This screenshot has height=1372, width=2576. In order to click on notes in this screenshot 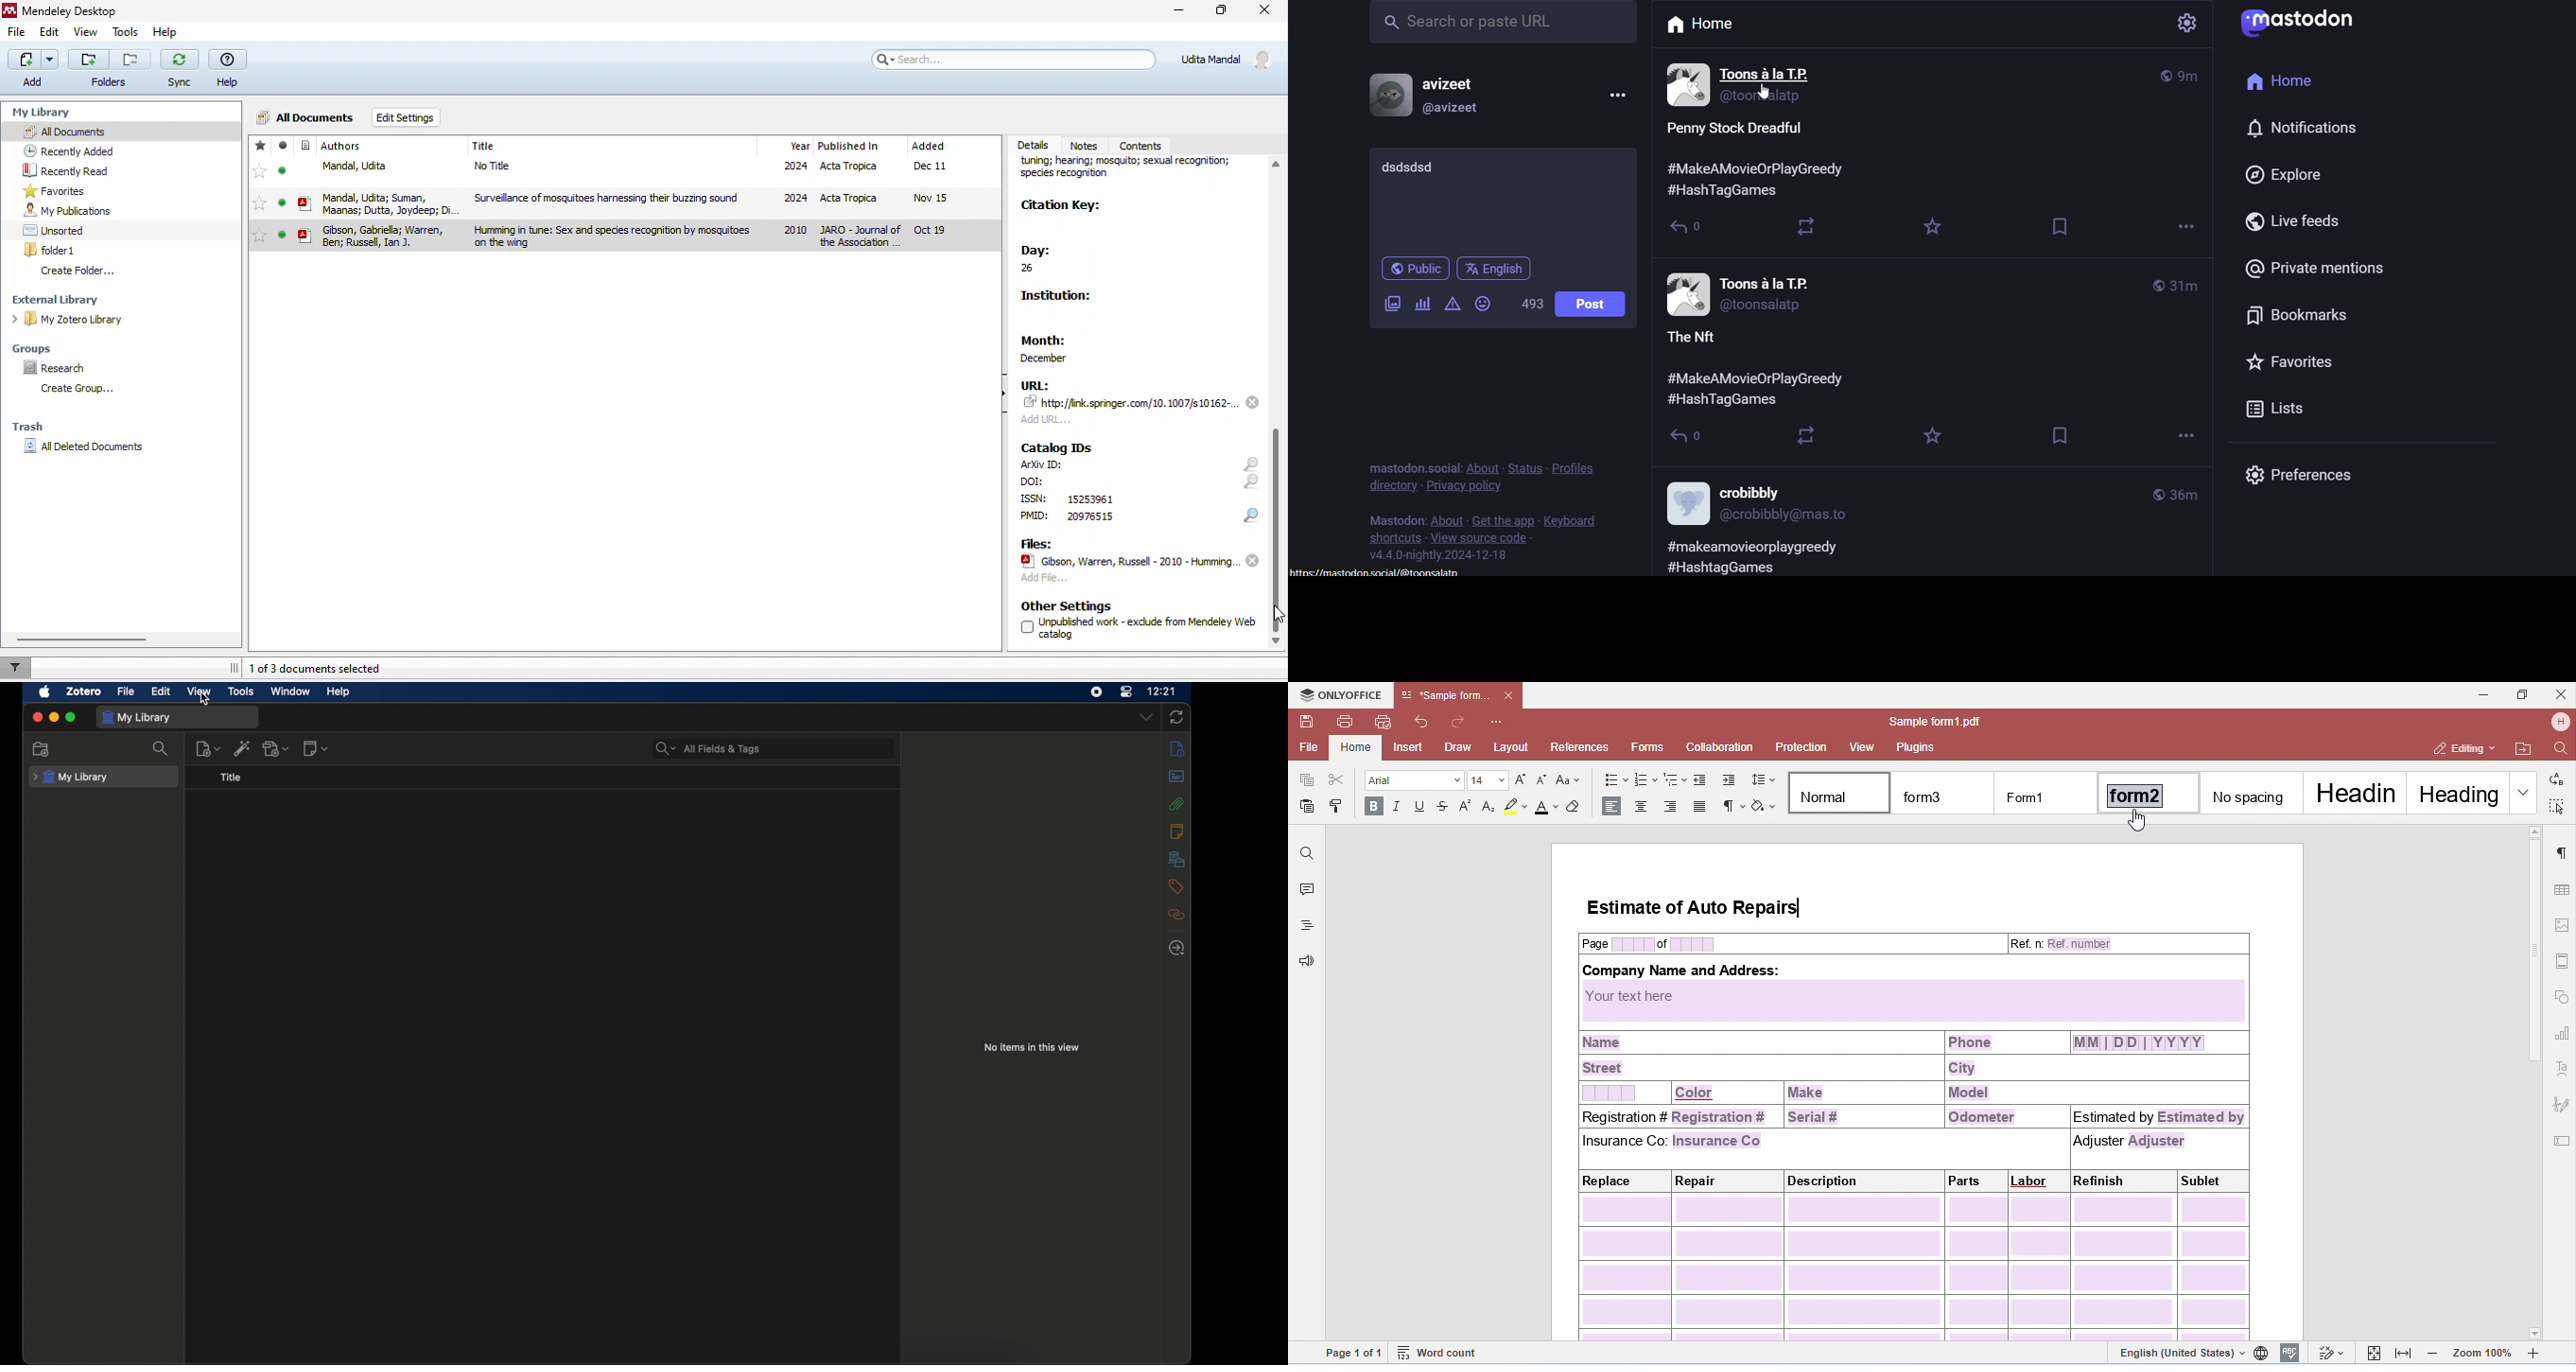, I will do `click(1177, 831)`.